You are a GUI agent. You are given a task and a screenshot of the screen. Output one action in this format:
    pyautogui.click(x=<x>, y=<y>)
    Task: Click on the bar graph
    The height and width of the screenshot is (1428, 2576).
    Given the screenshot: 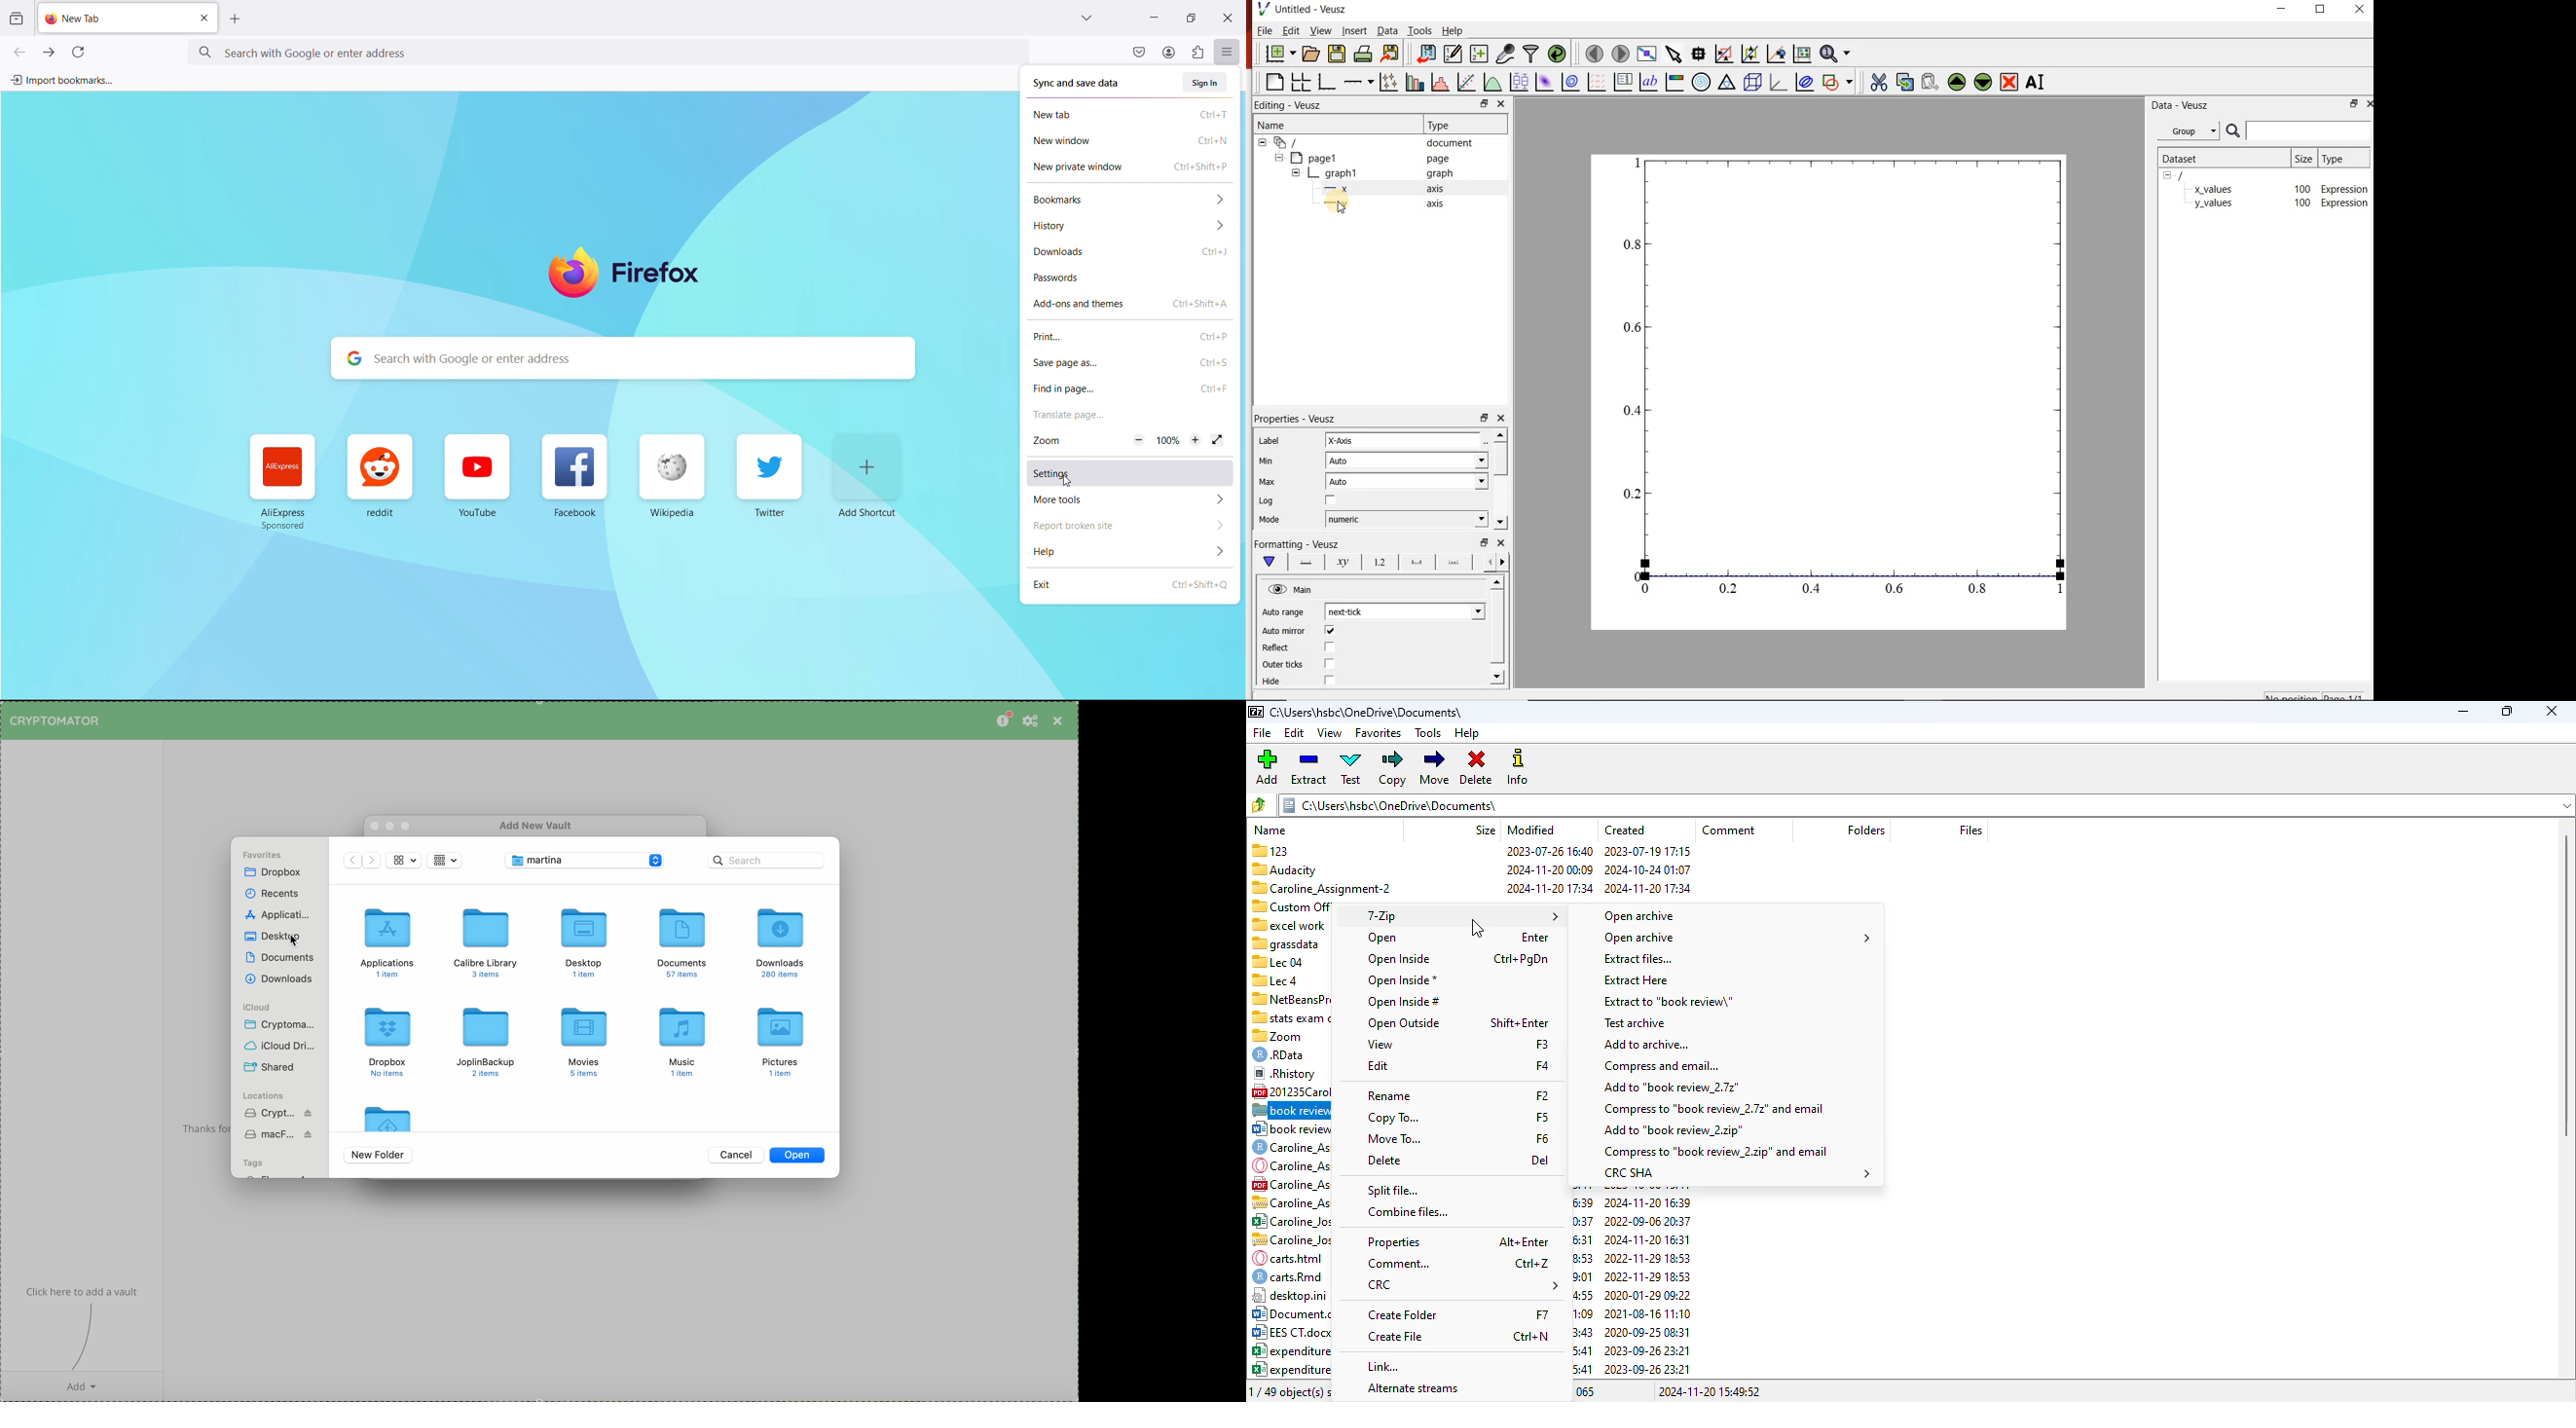 What is the action you would take?
    pyautogui.click(x=1327, y=83)
    